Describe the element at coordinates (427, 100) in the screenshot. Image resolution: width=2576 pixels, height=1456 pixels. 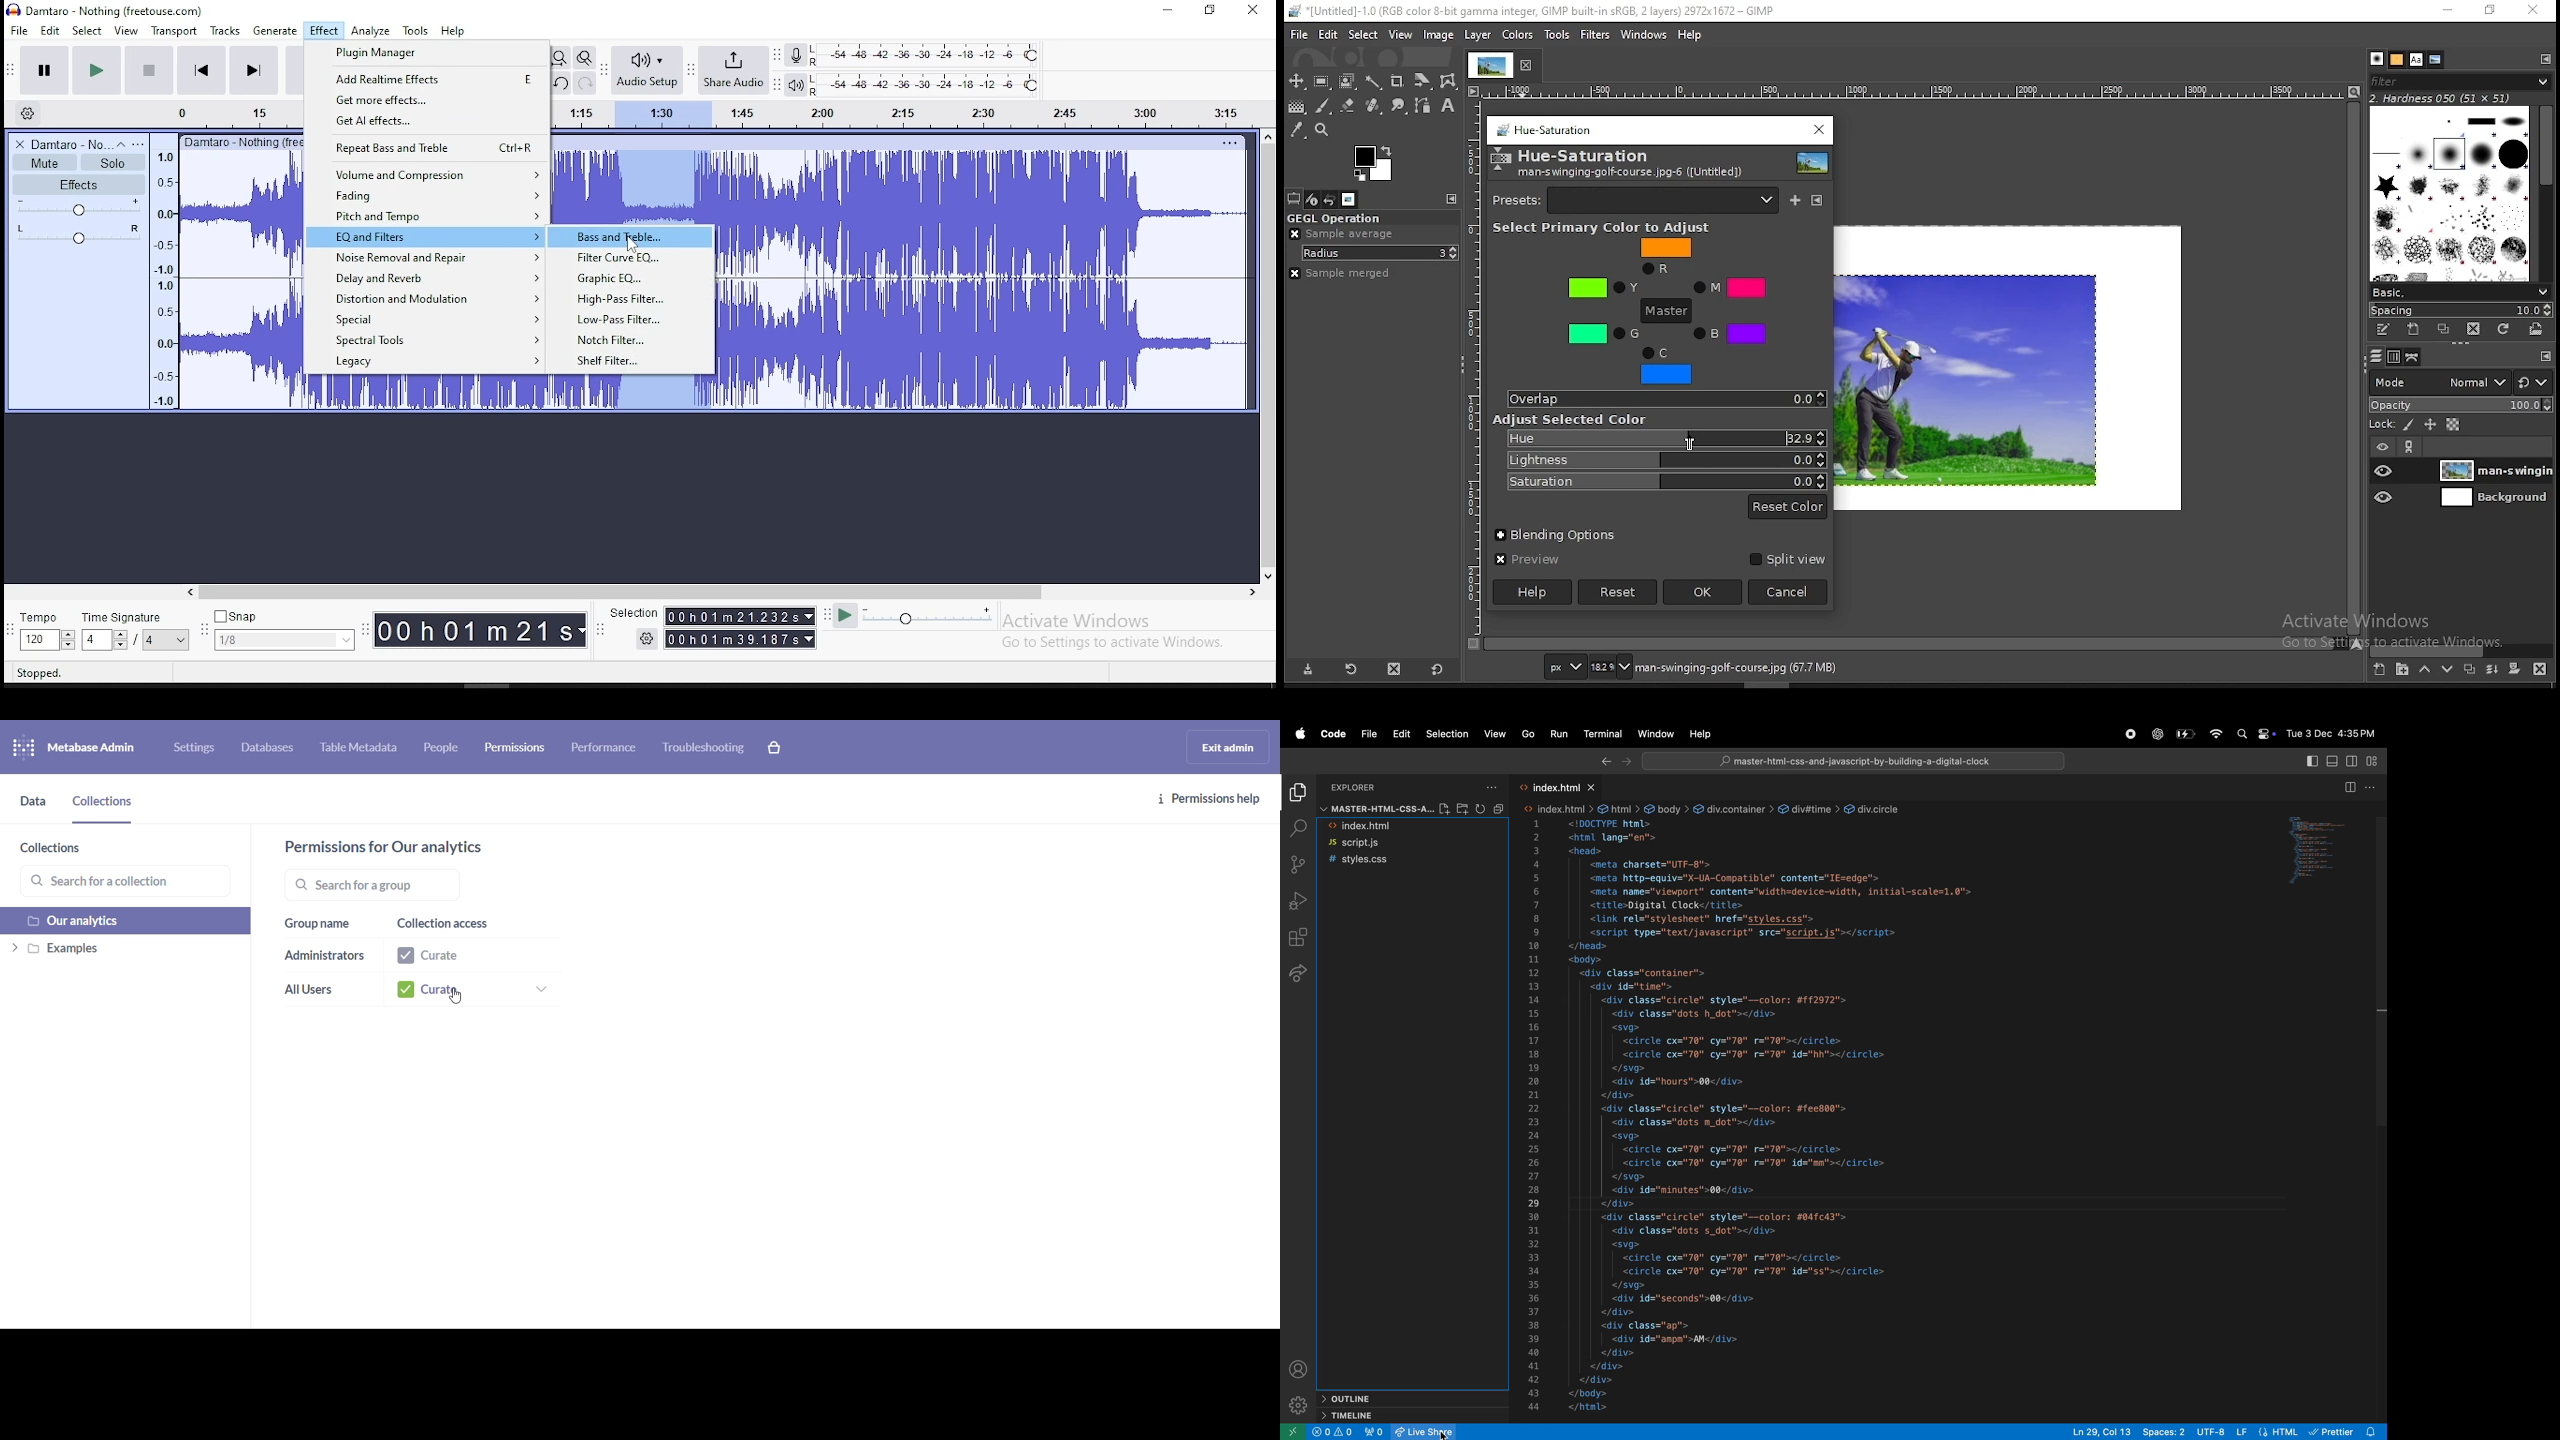
I see `Get more effects` at that location.